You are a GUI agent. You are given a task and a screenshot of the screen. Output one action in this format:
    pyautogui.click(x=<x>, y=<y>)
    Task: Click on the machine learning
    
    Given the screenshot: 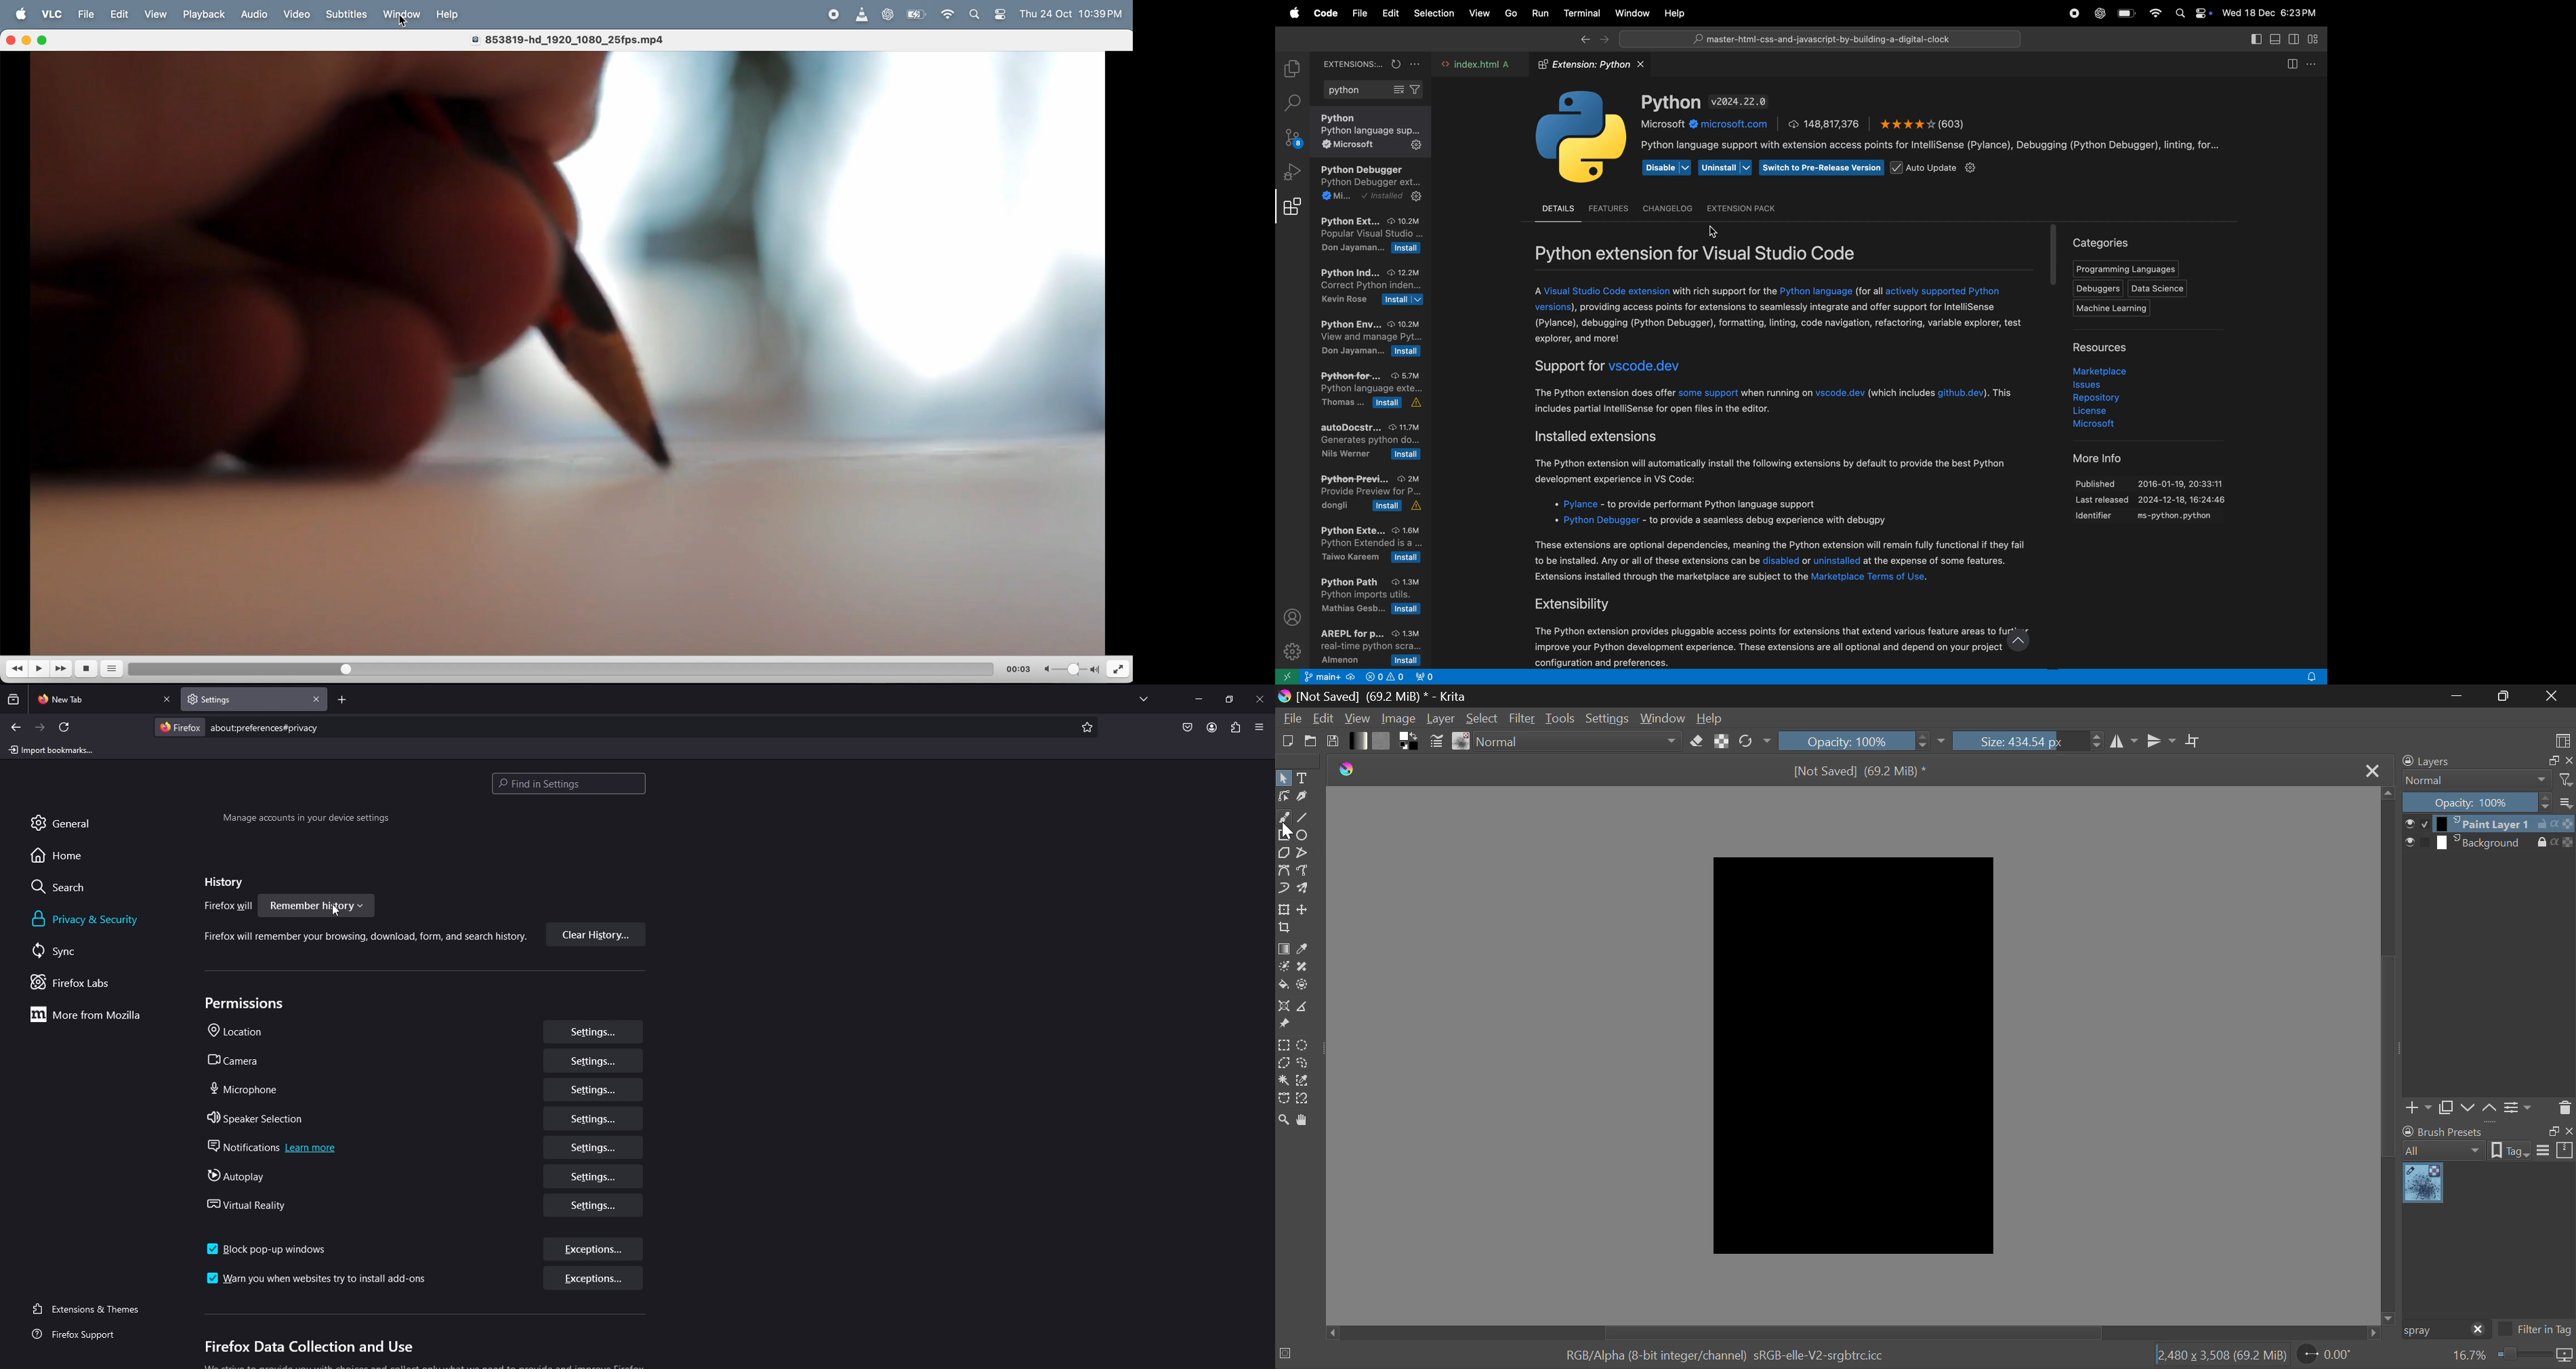 What is the action you would take?
    pyautogui.click(x=2116, y=309)
    